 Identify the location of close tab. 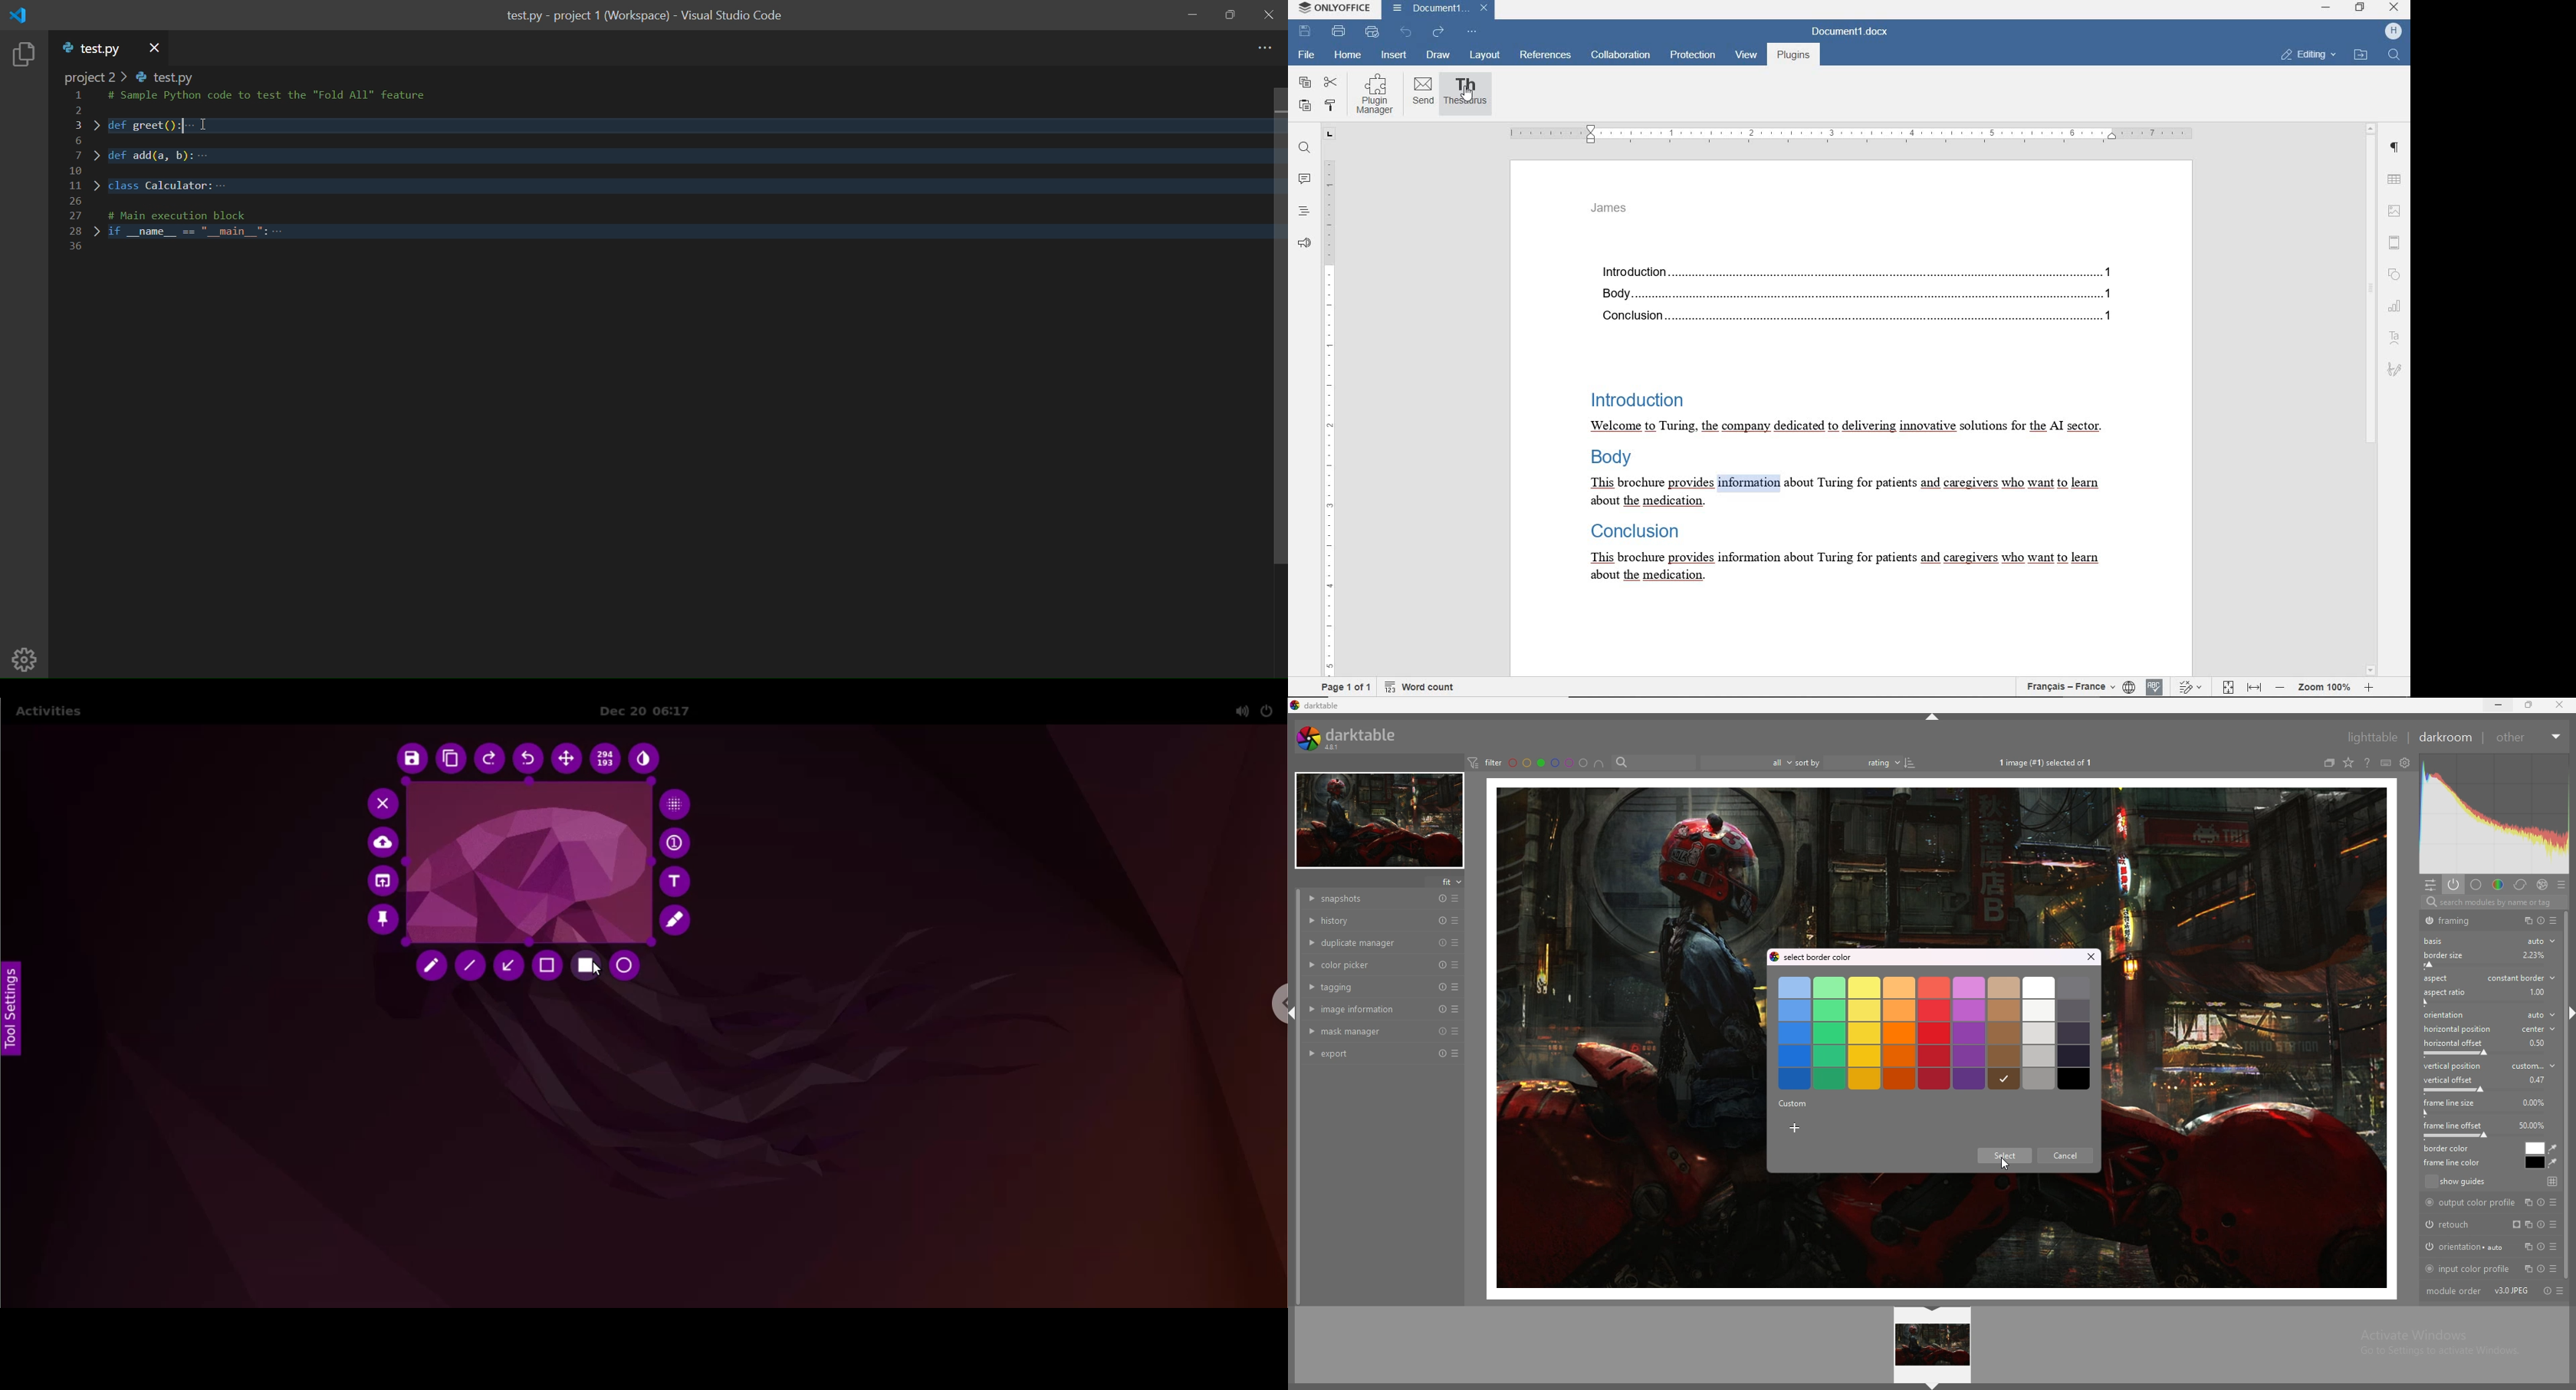
(2088, 957).